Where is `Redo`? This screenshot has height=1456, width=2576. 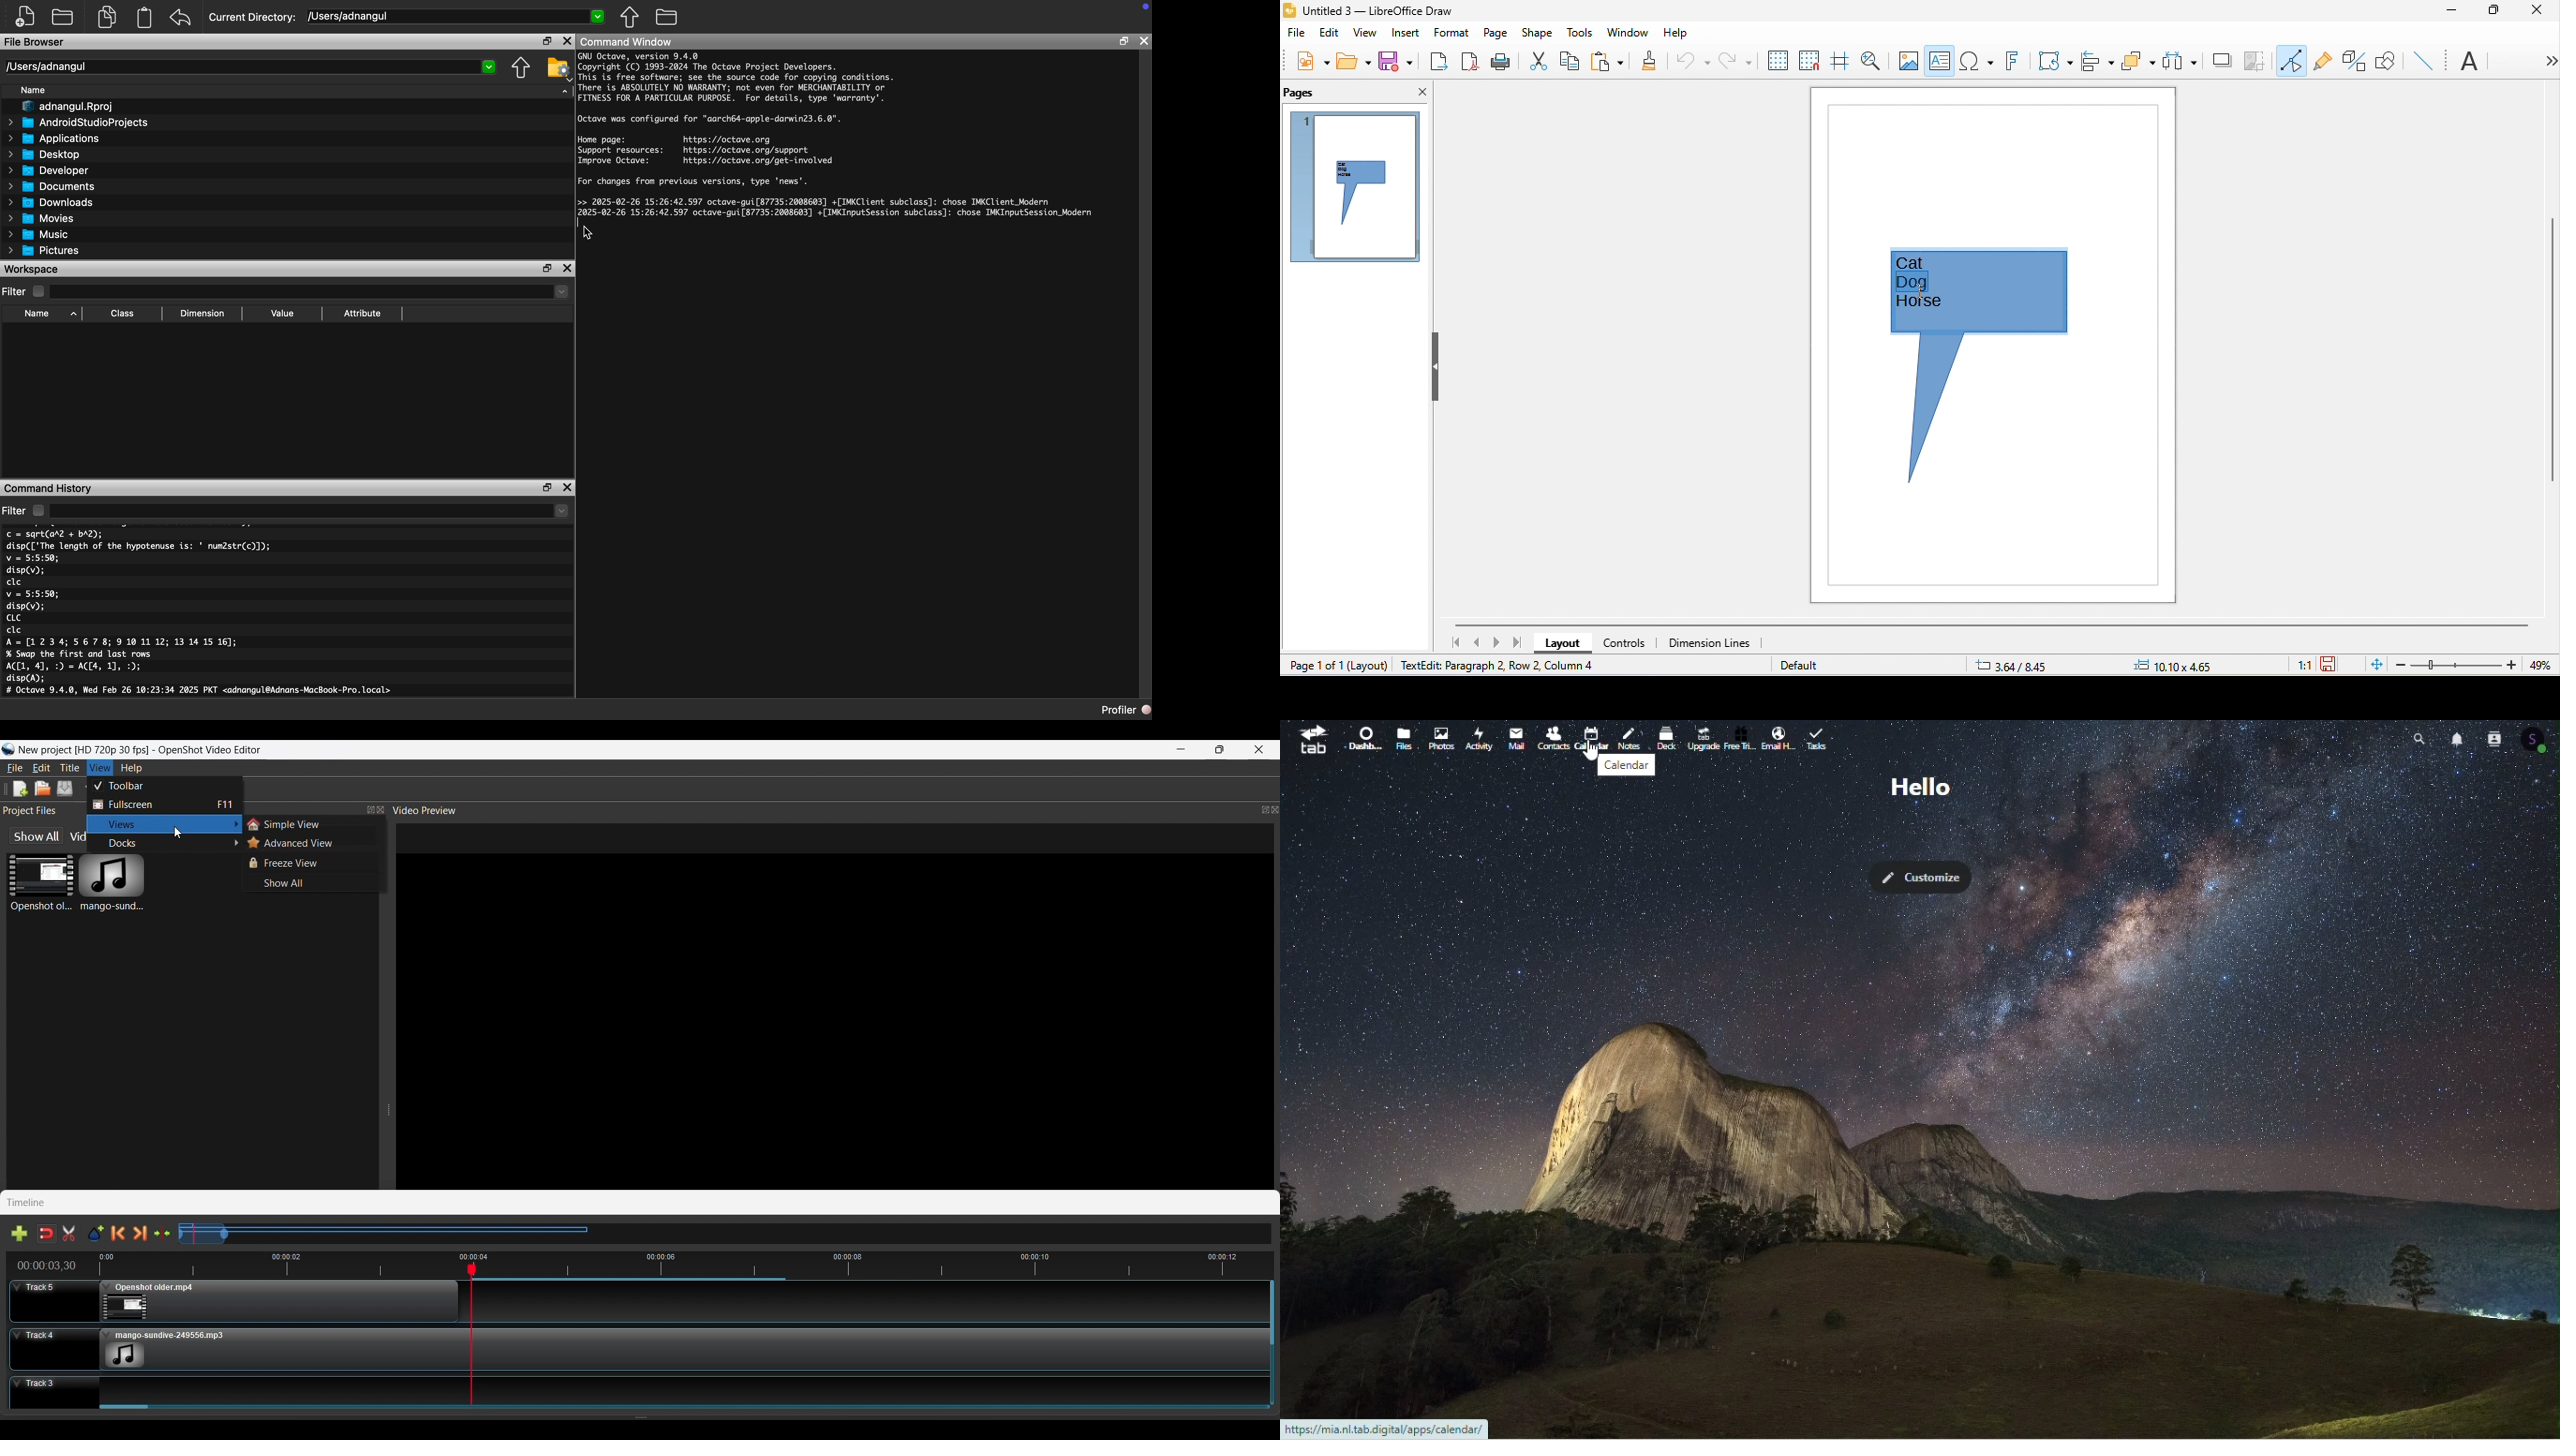
Redo is located at coordinates (181, 18).